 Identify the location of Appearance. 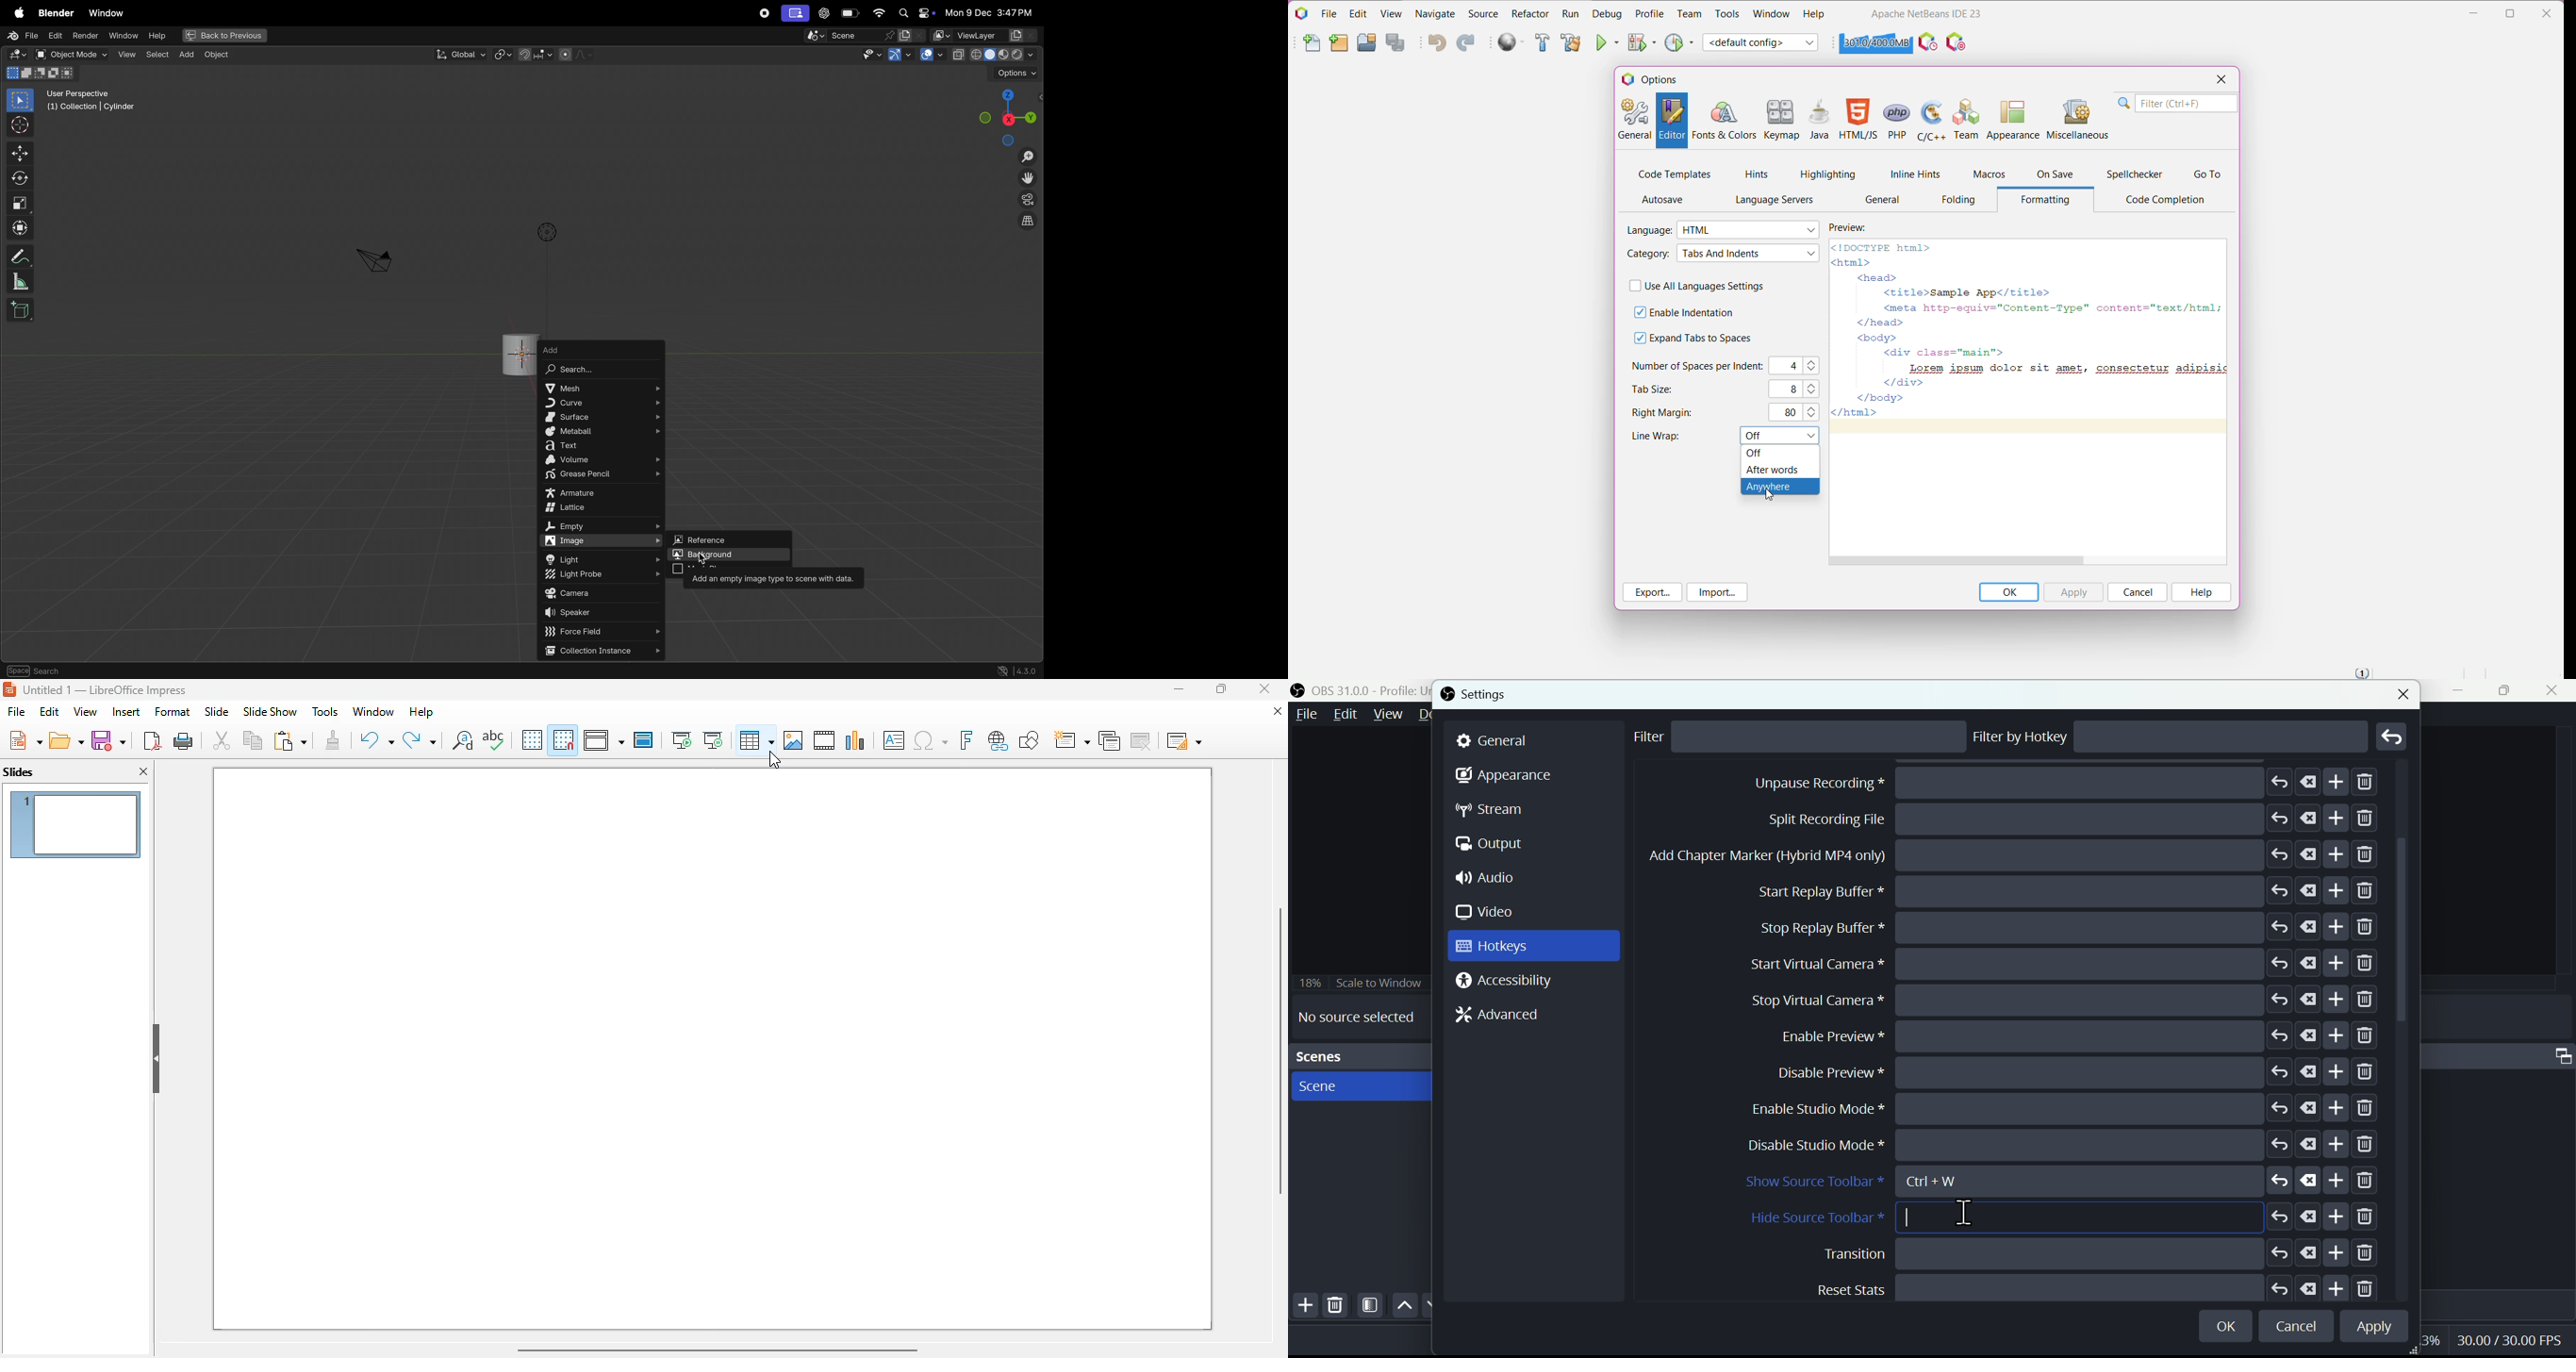
(1503, 779).